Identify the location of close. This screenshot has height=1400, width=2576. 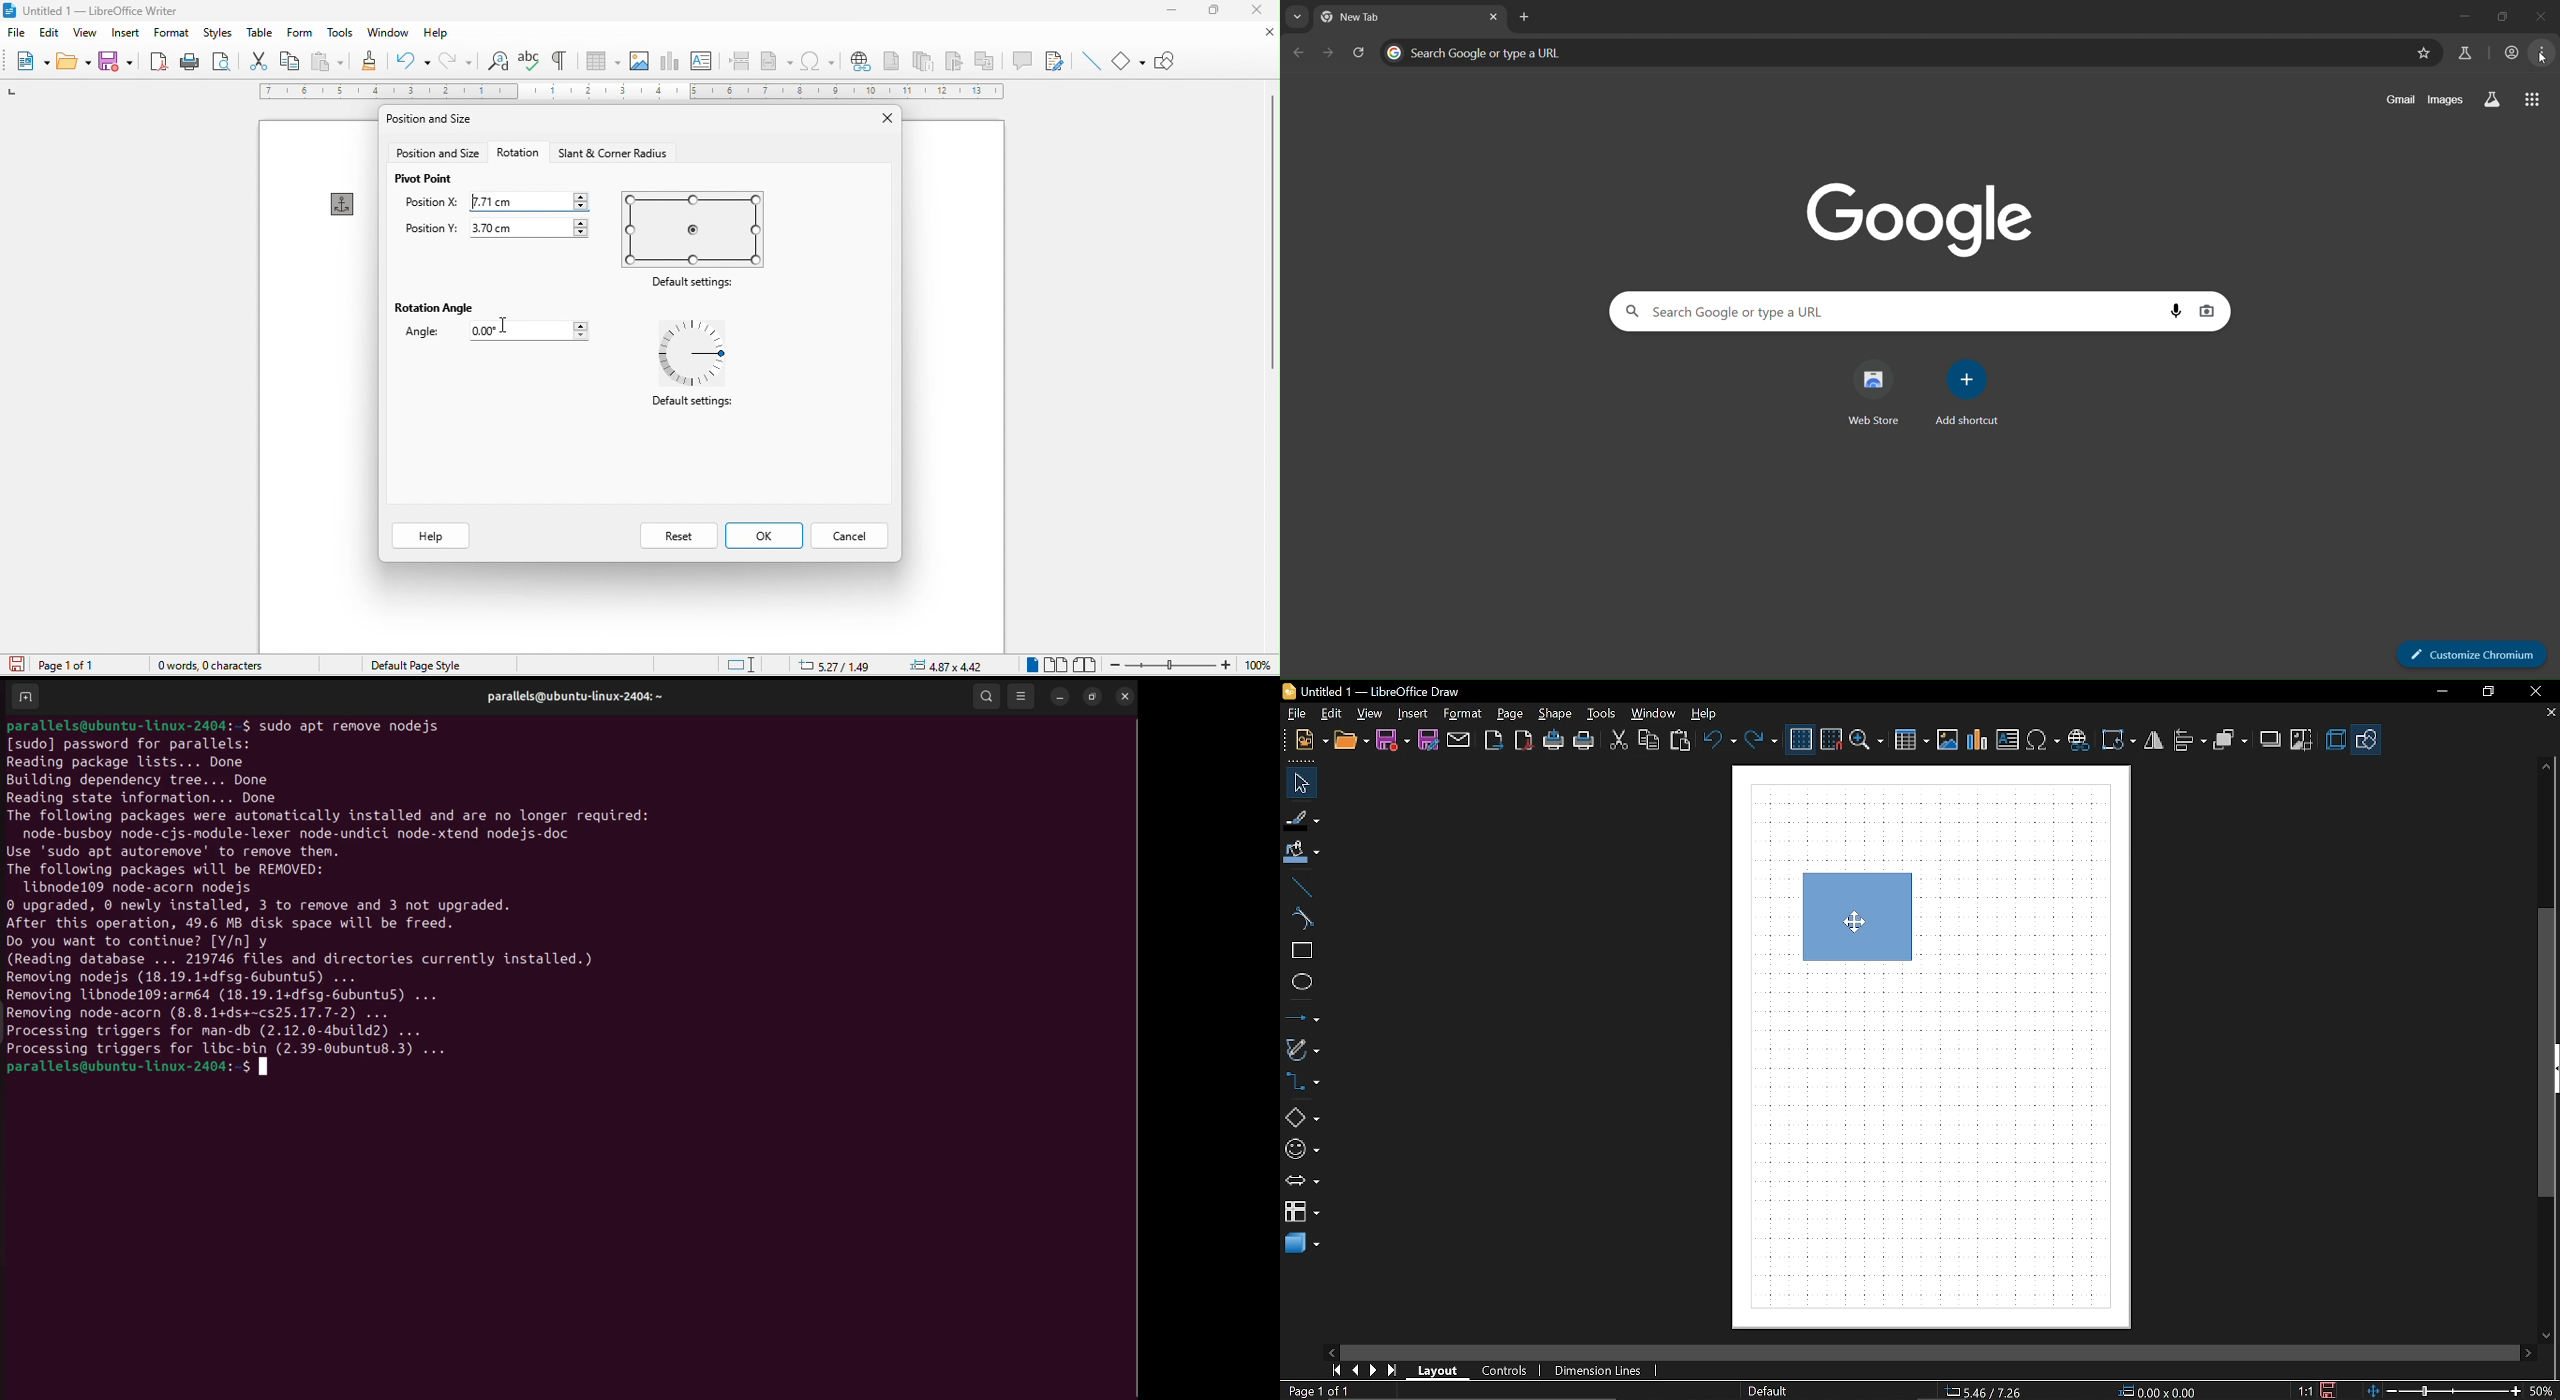
(2547, 15).